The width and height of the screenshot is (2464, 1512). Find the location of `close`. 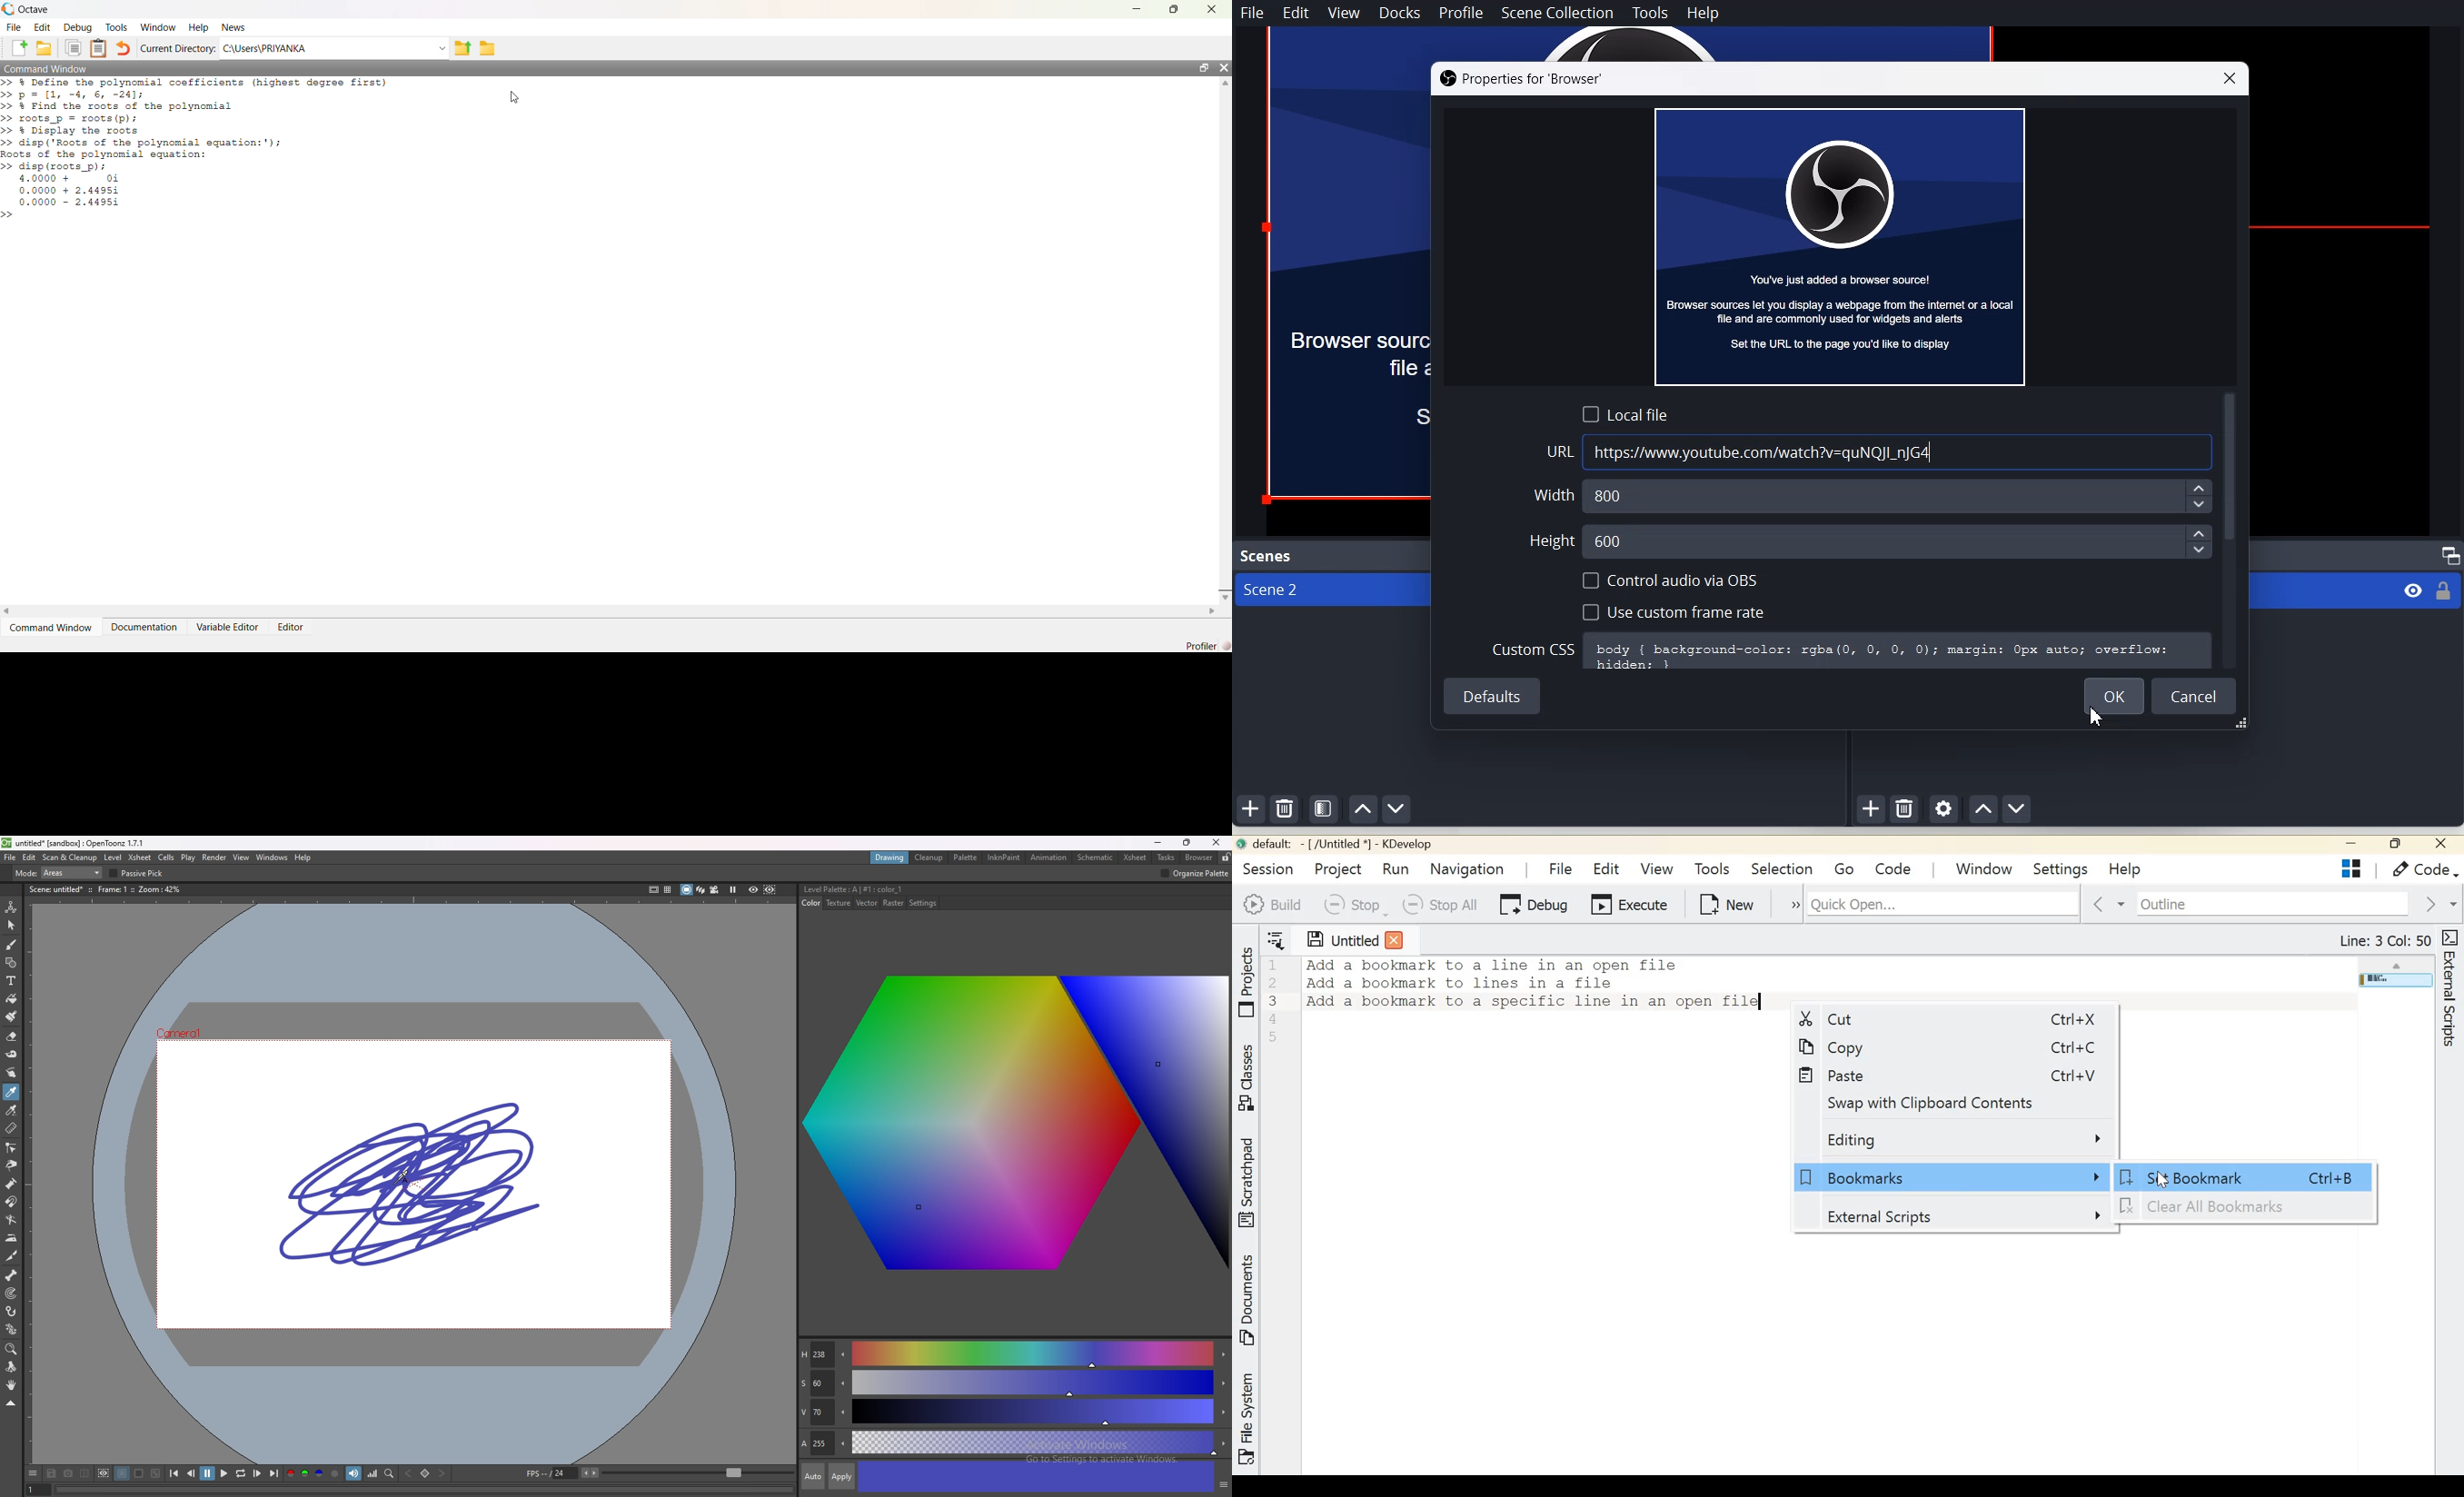

close is located at coordinates (1215, 843).